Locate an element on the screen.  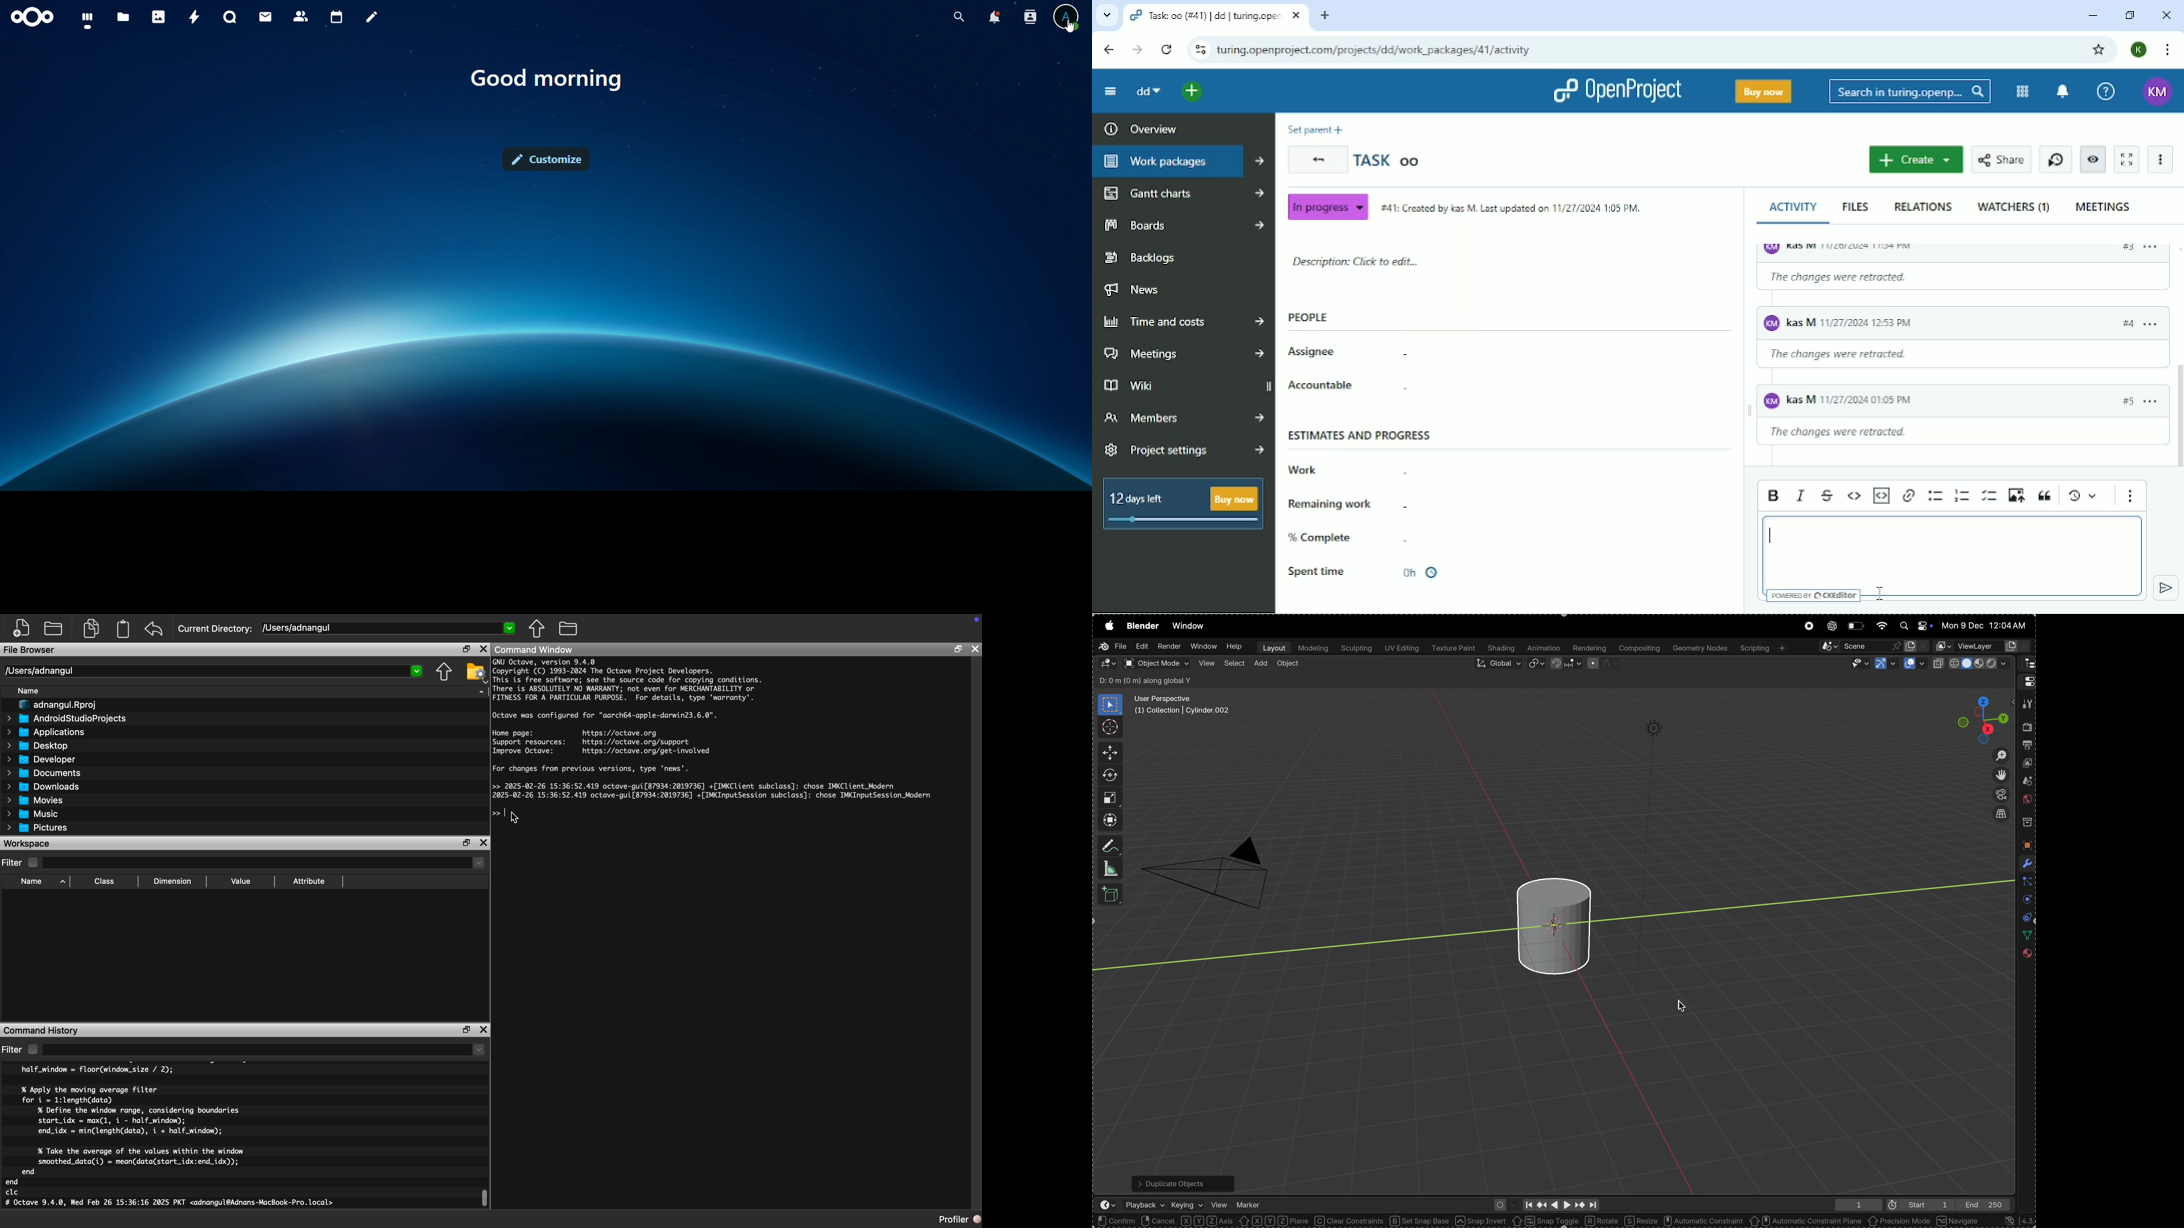
Dropdown is located at coordinates (263, 1050).